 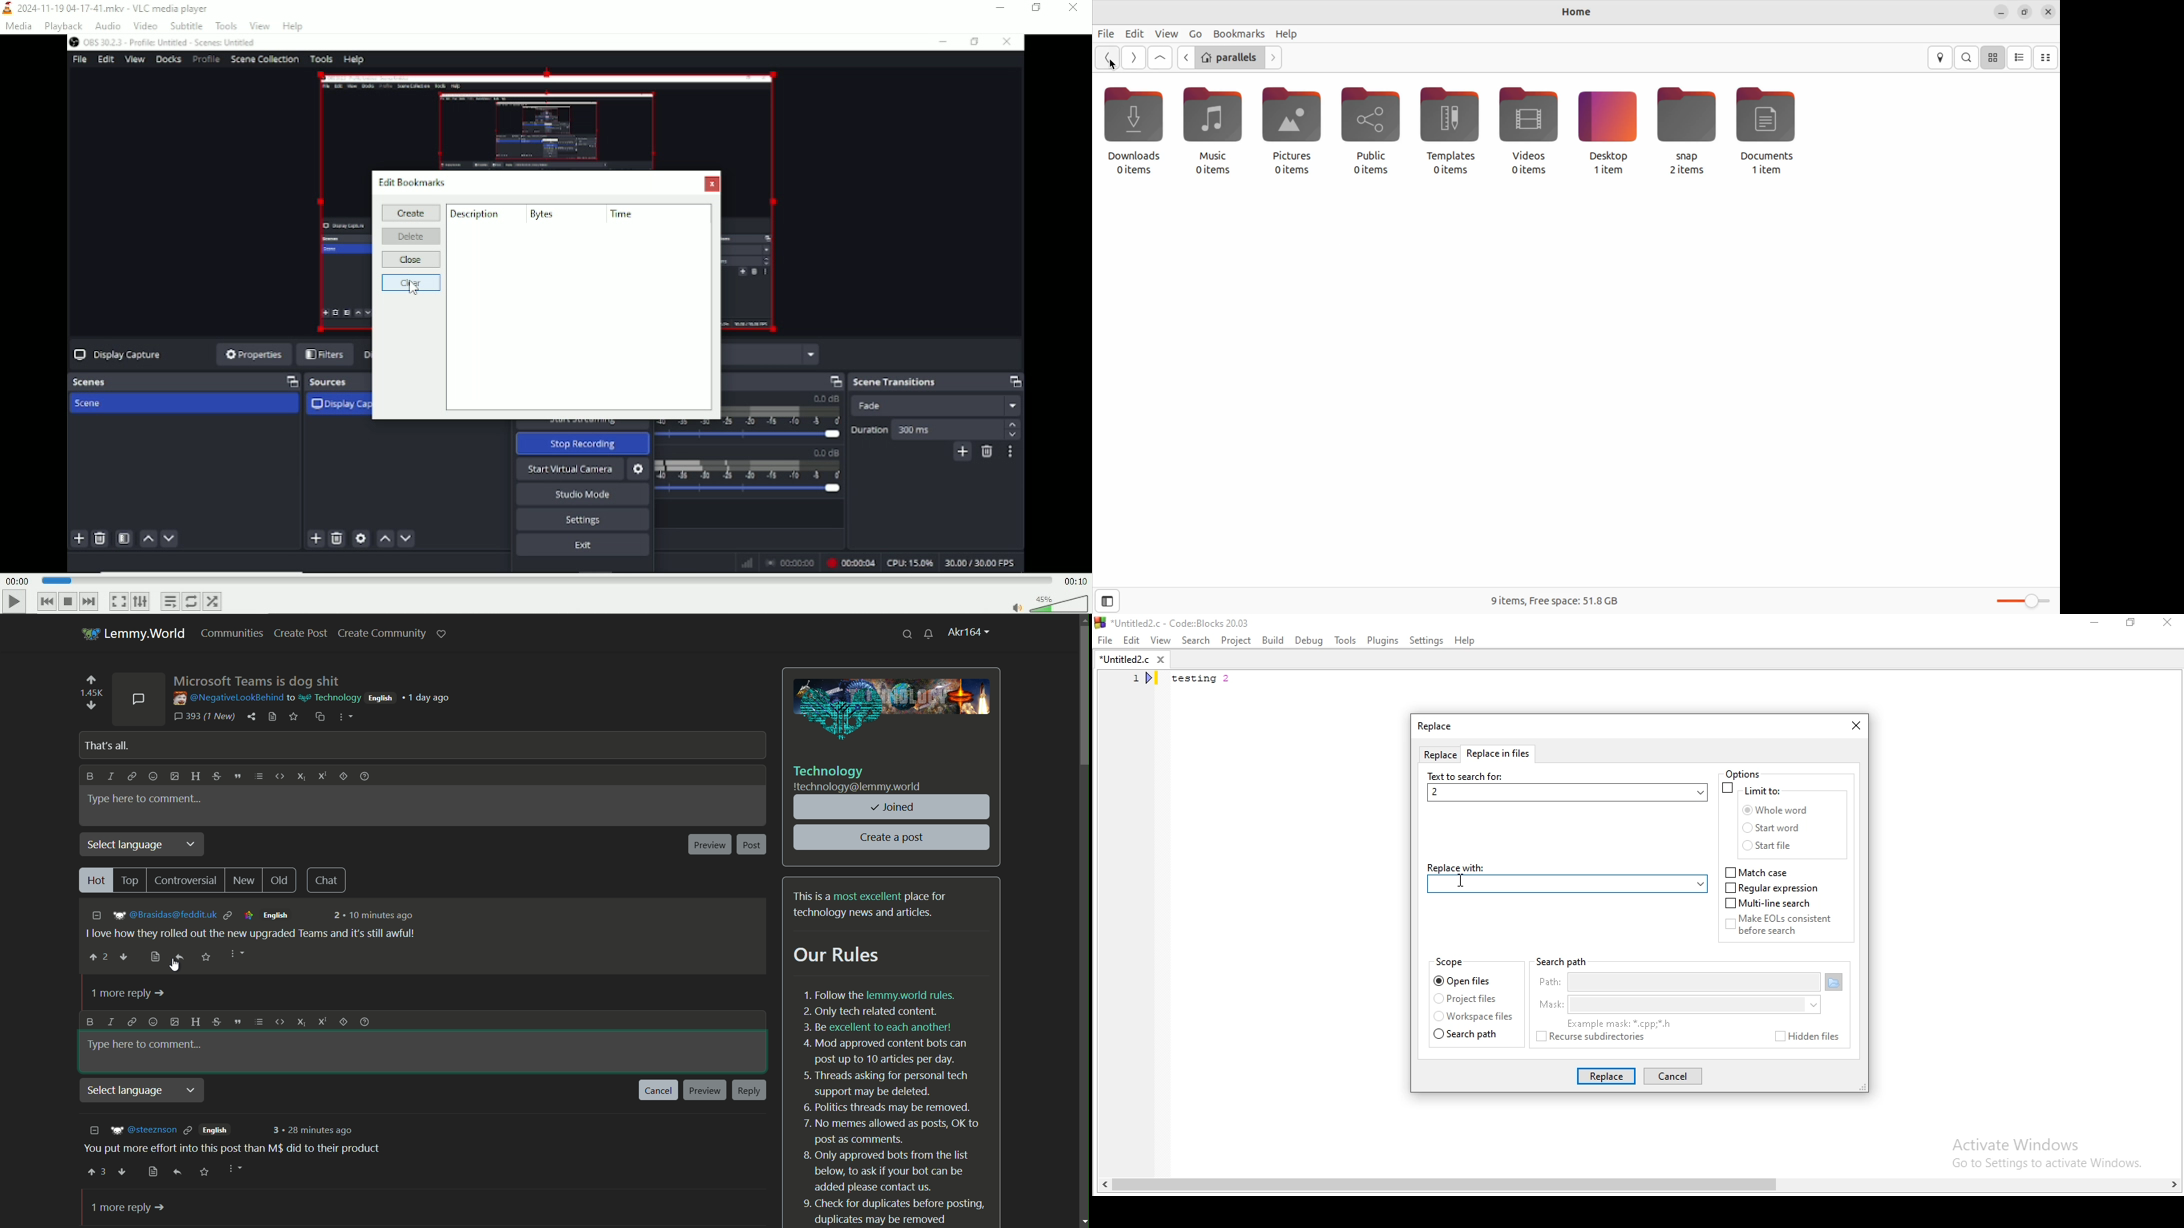 I want to click on Cursor, so click(x=414, y=289).